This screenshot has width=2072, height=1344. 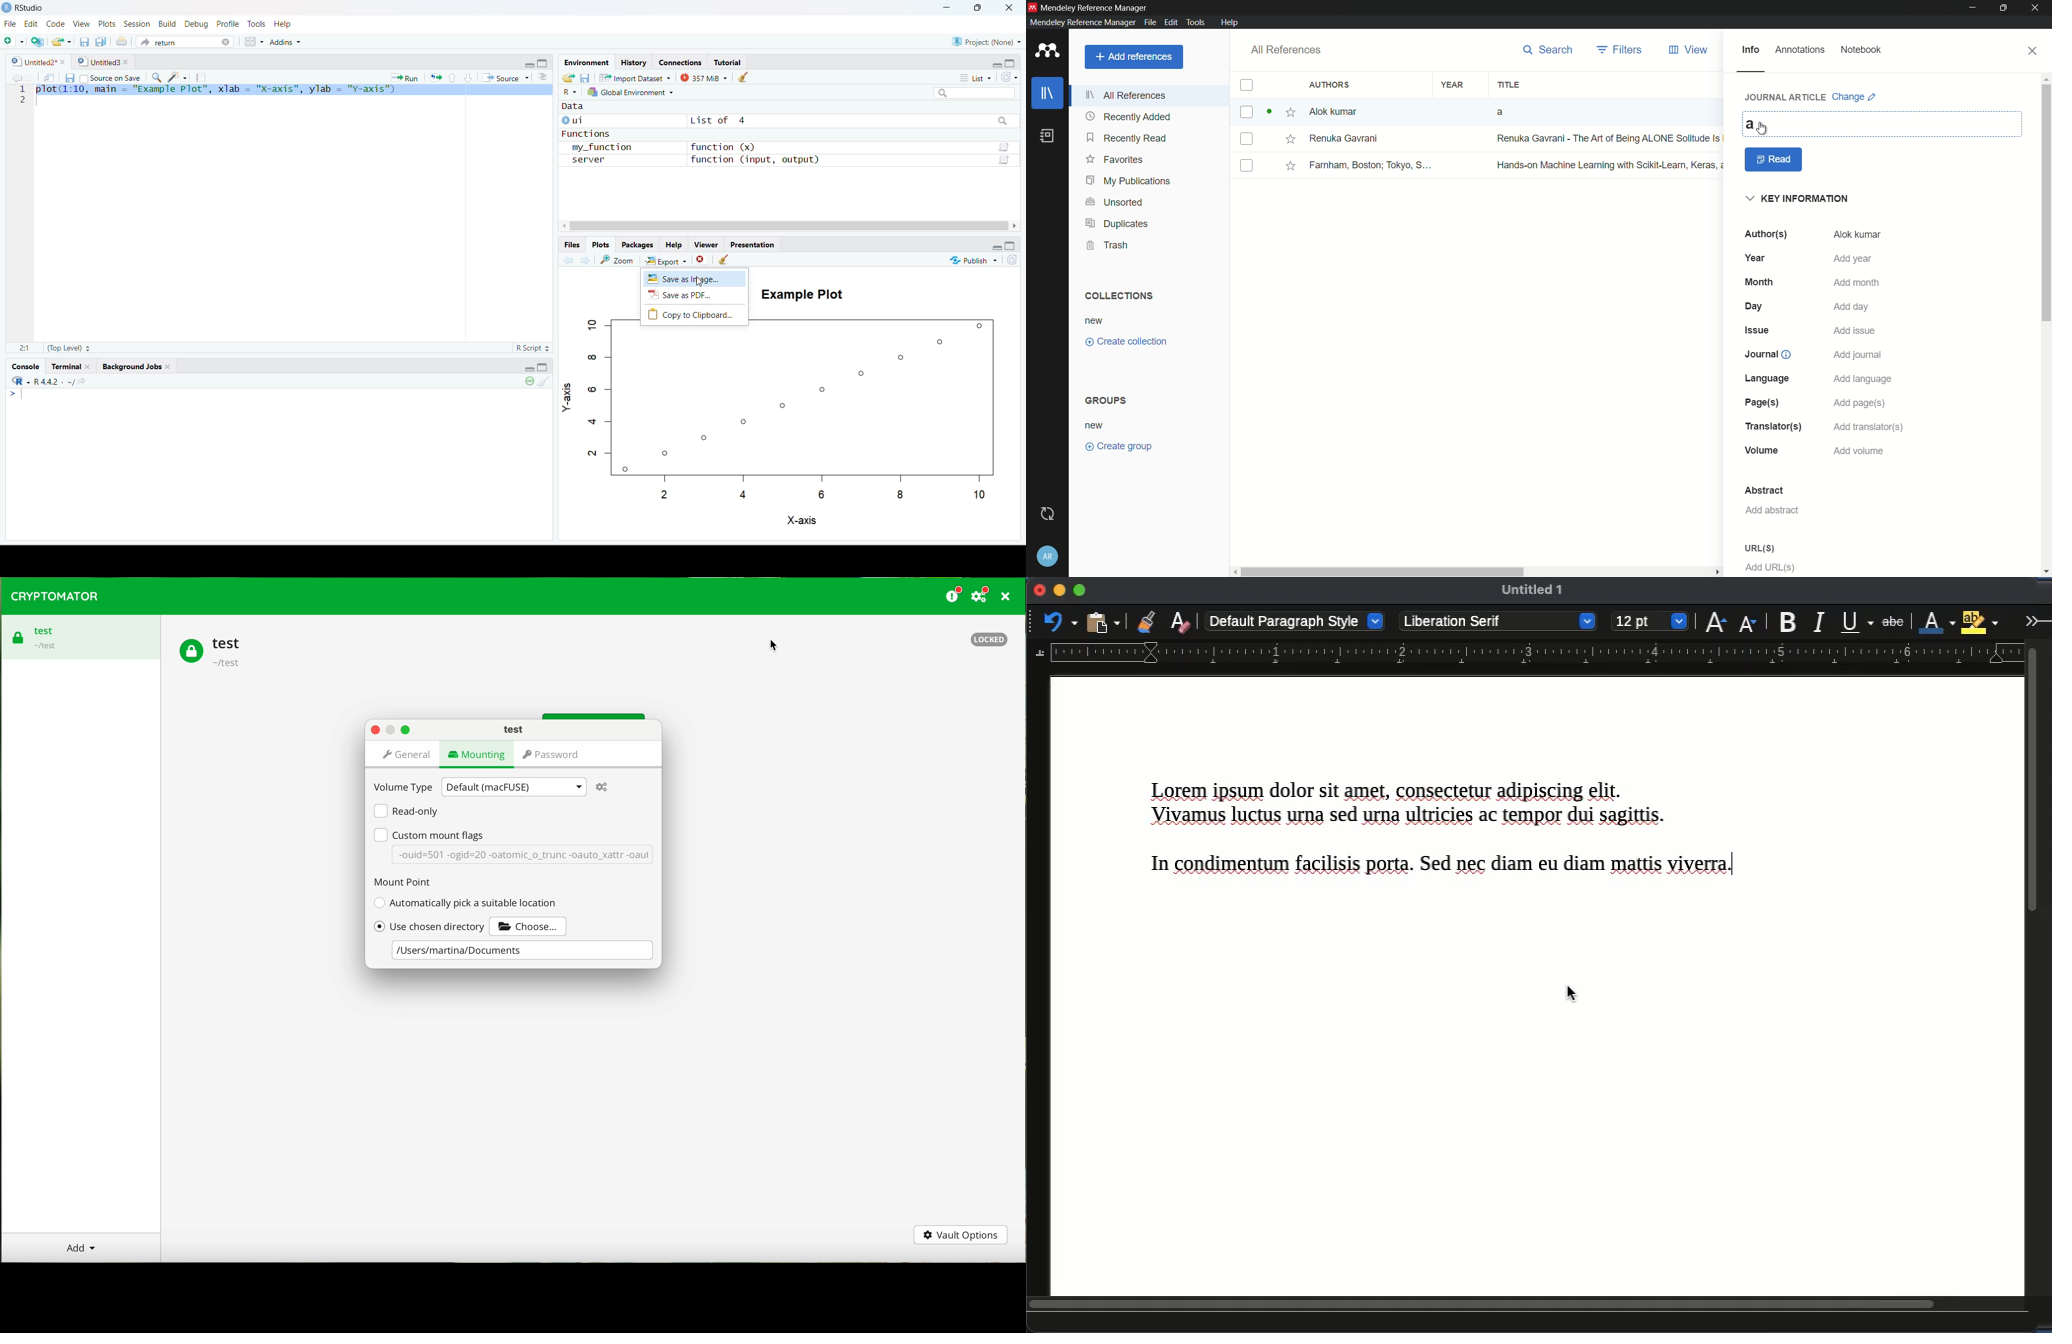 I want to click on test, so click(x=512, y=730).